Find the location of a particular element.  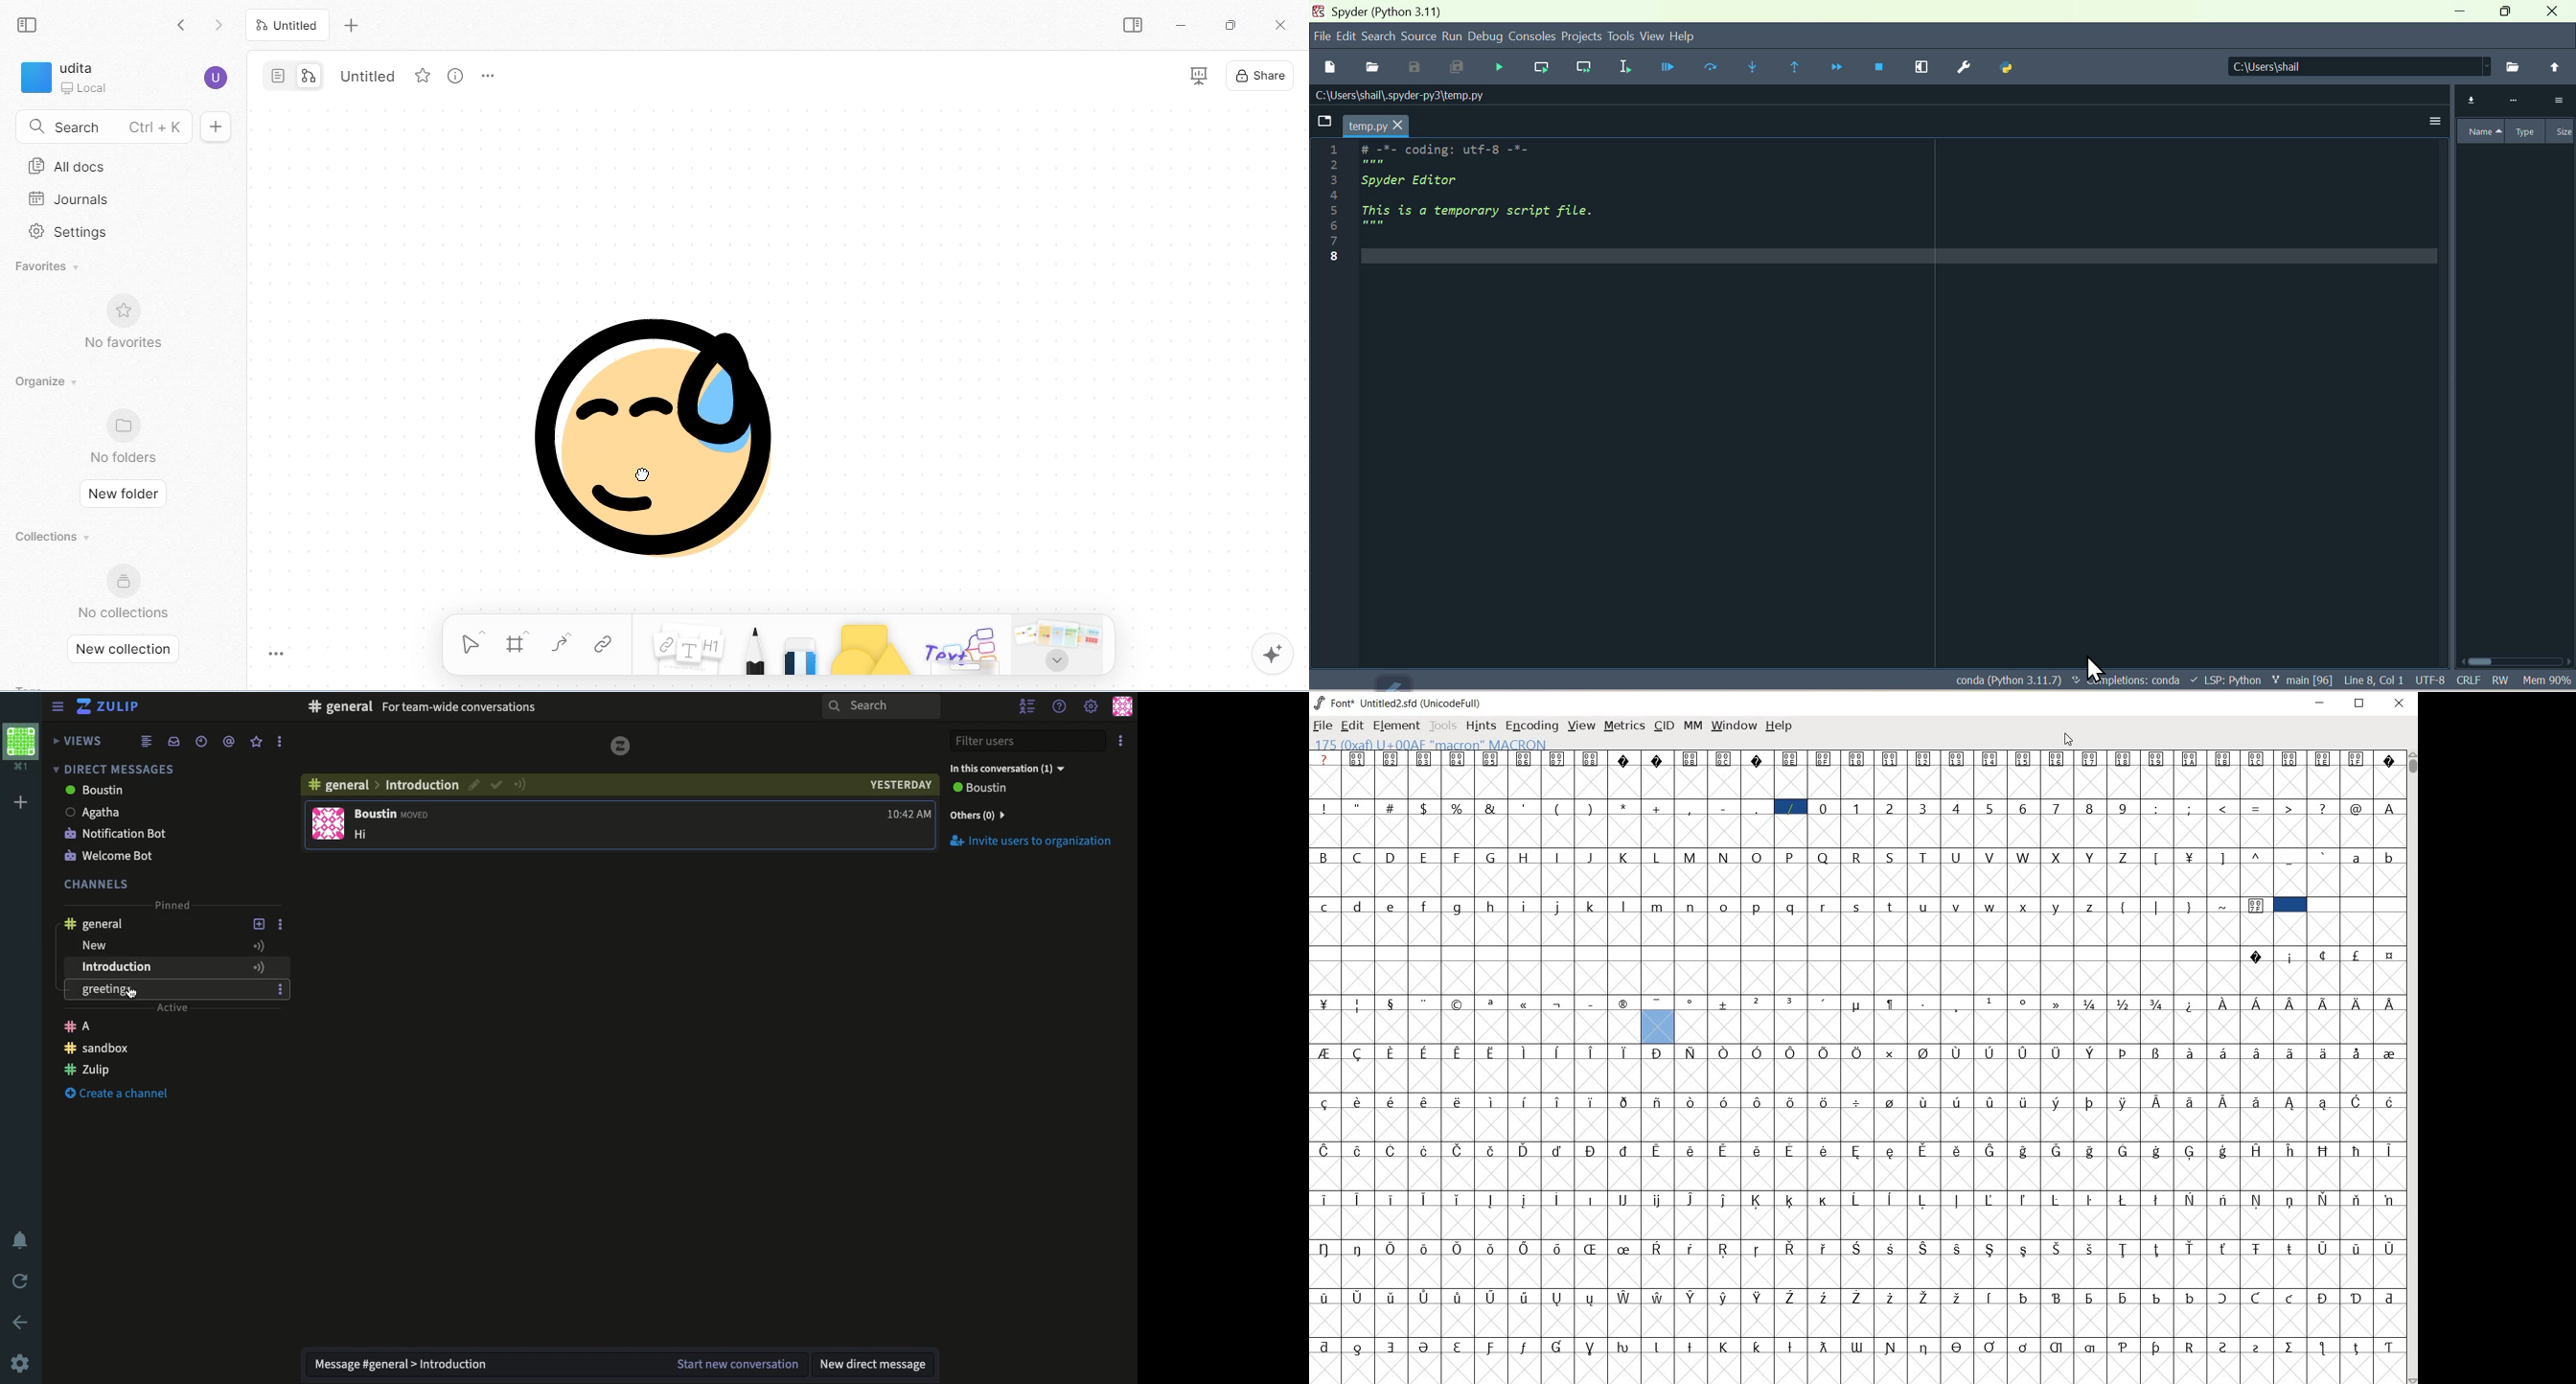

edgeless mode is located at coordinates (309, 77).